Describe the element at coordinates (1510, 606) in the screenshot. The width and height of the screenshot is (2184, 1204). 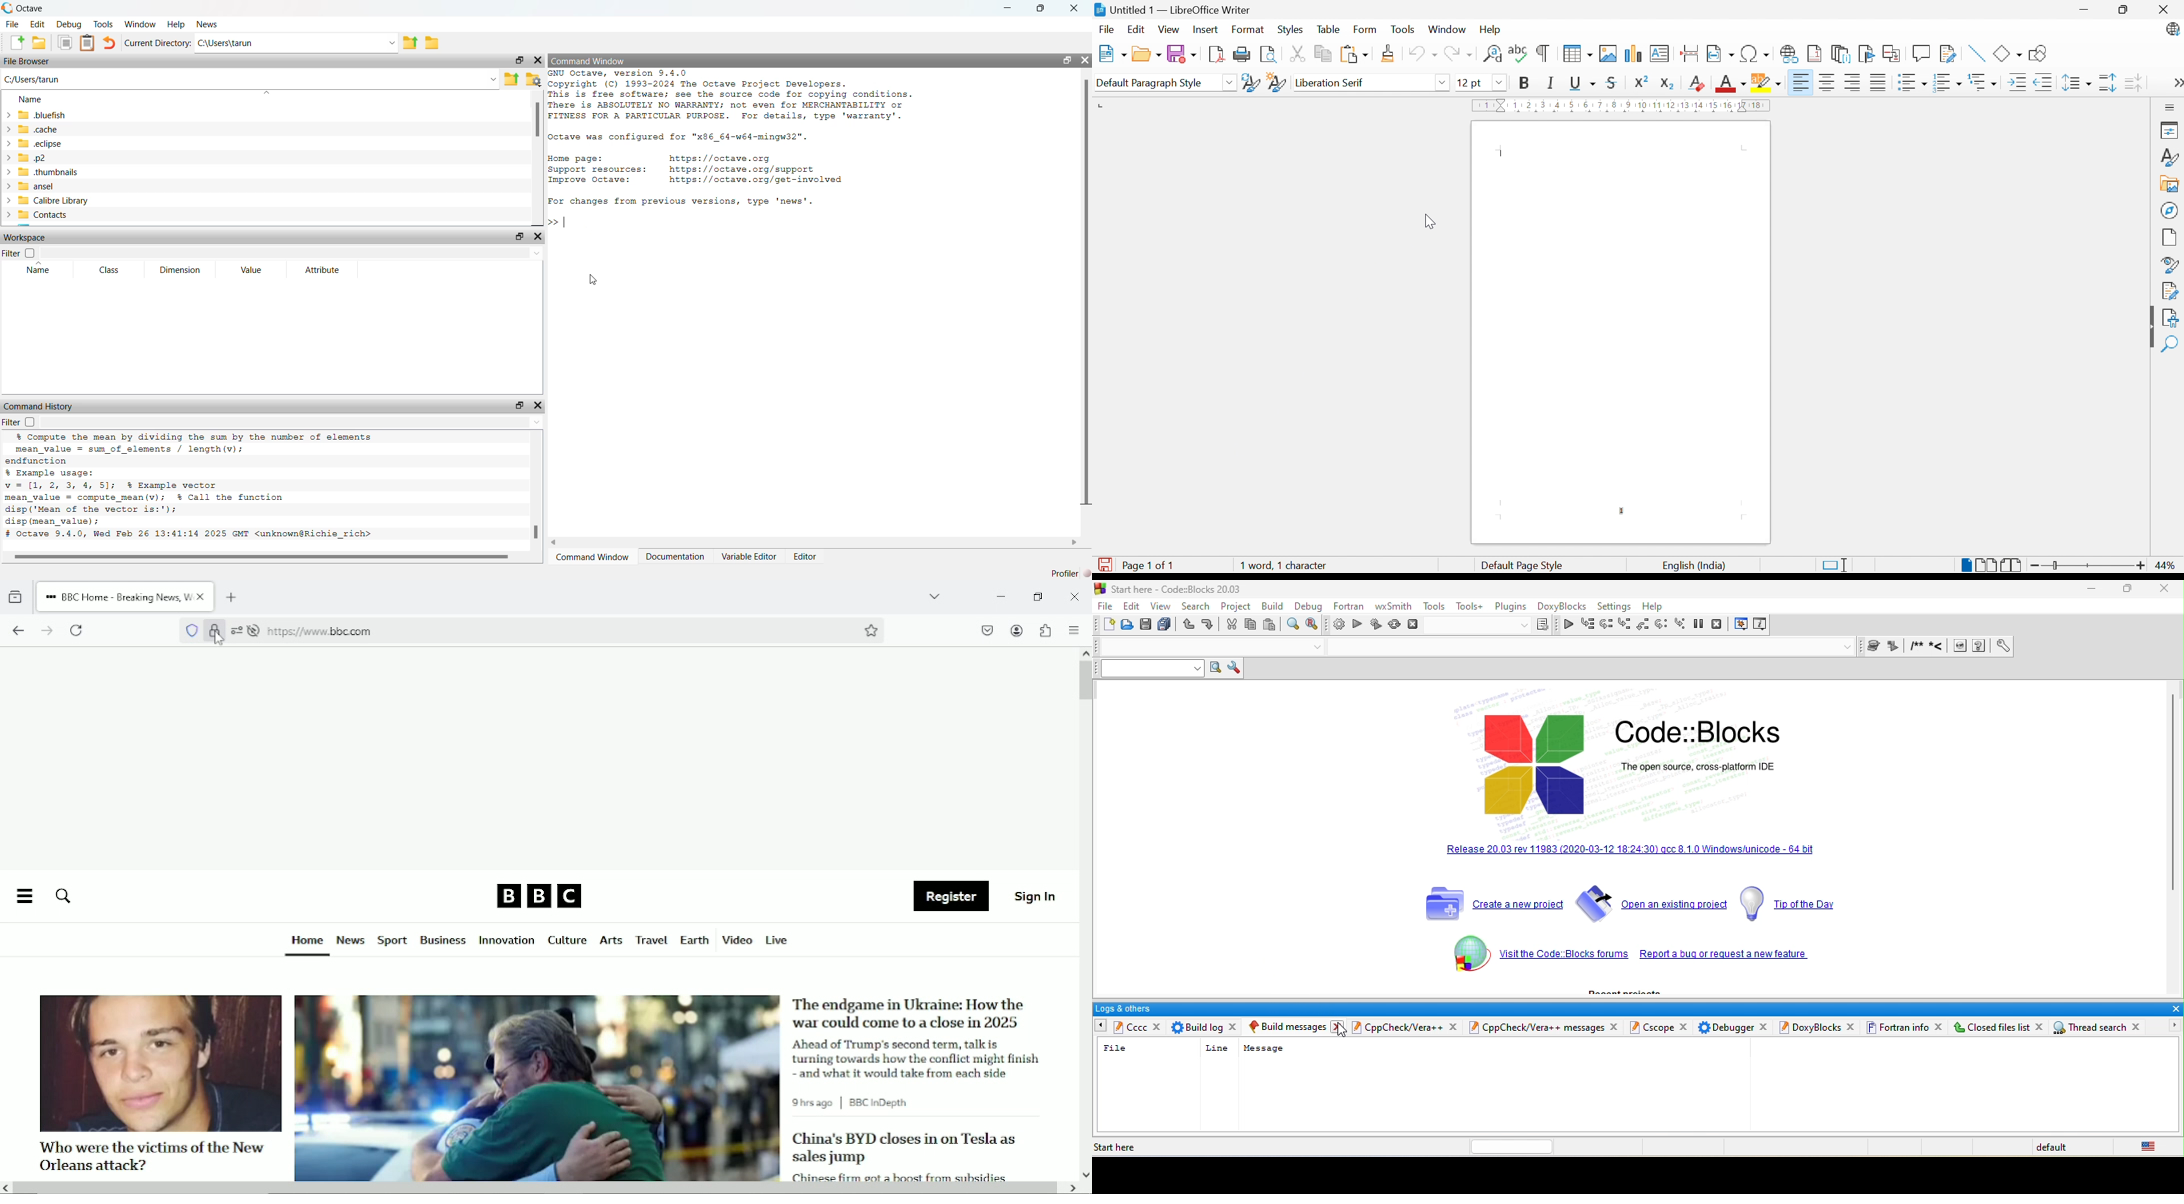
I see `plugins` at that location.